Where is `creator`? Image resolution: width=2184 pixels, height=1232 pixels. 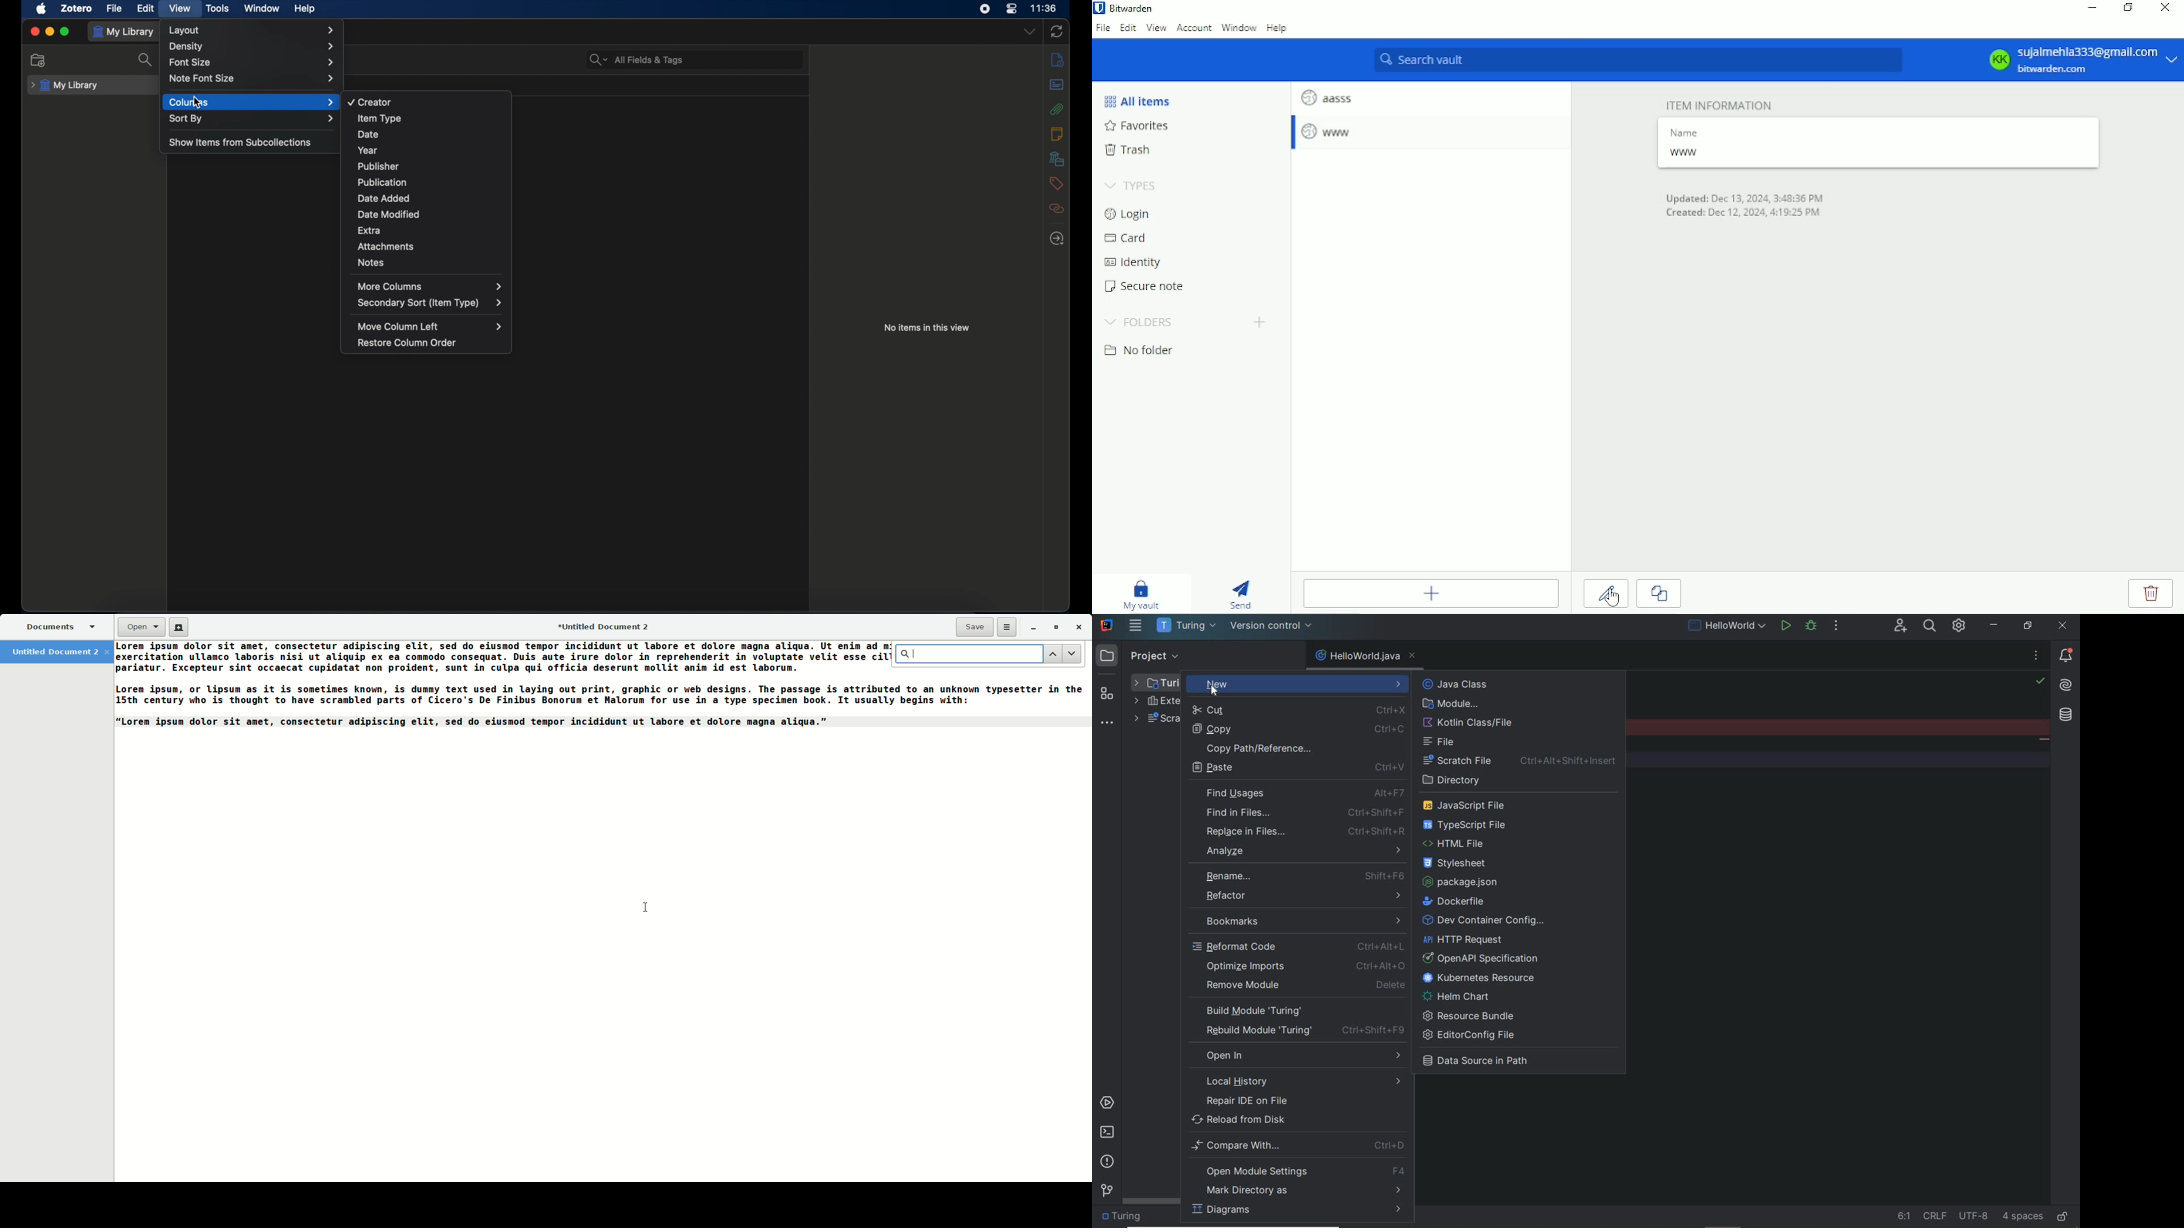
creator is located at coordinates (371, 103).